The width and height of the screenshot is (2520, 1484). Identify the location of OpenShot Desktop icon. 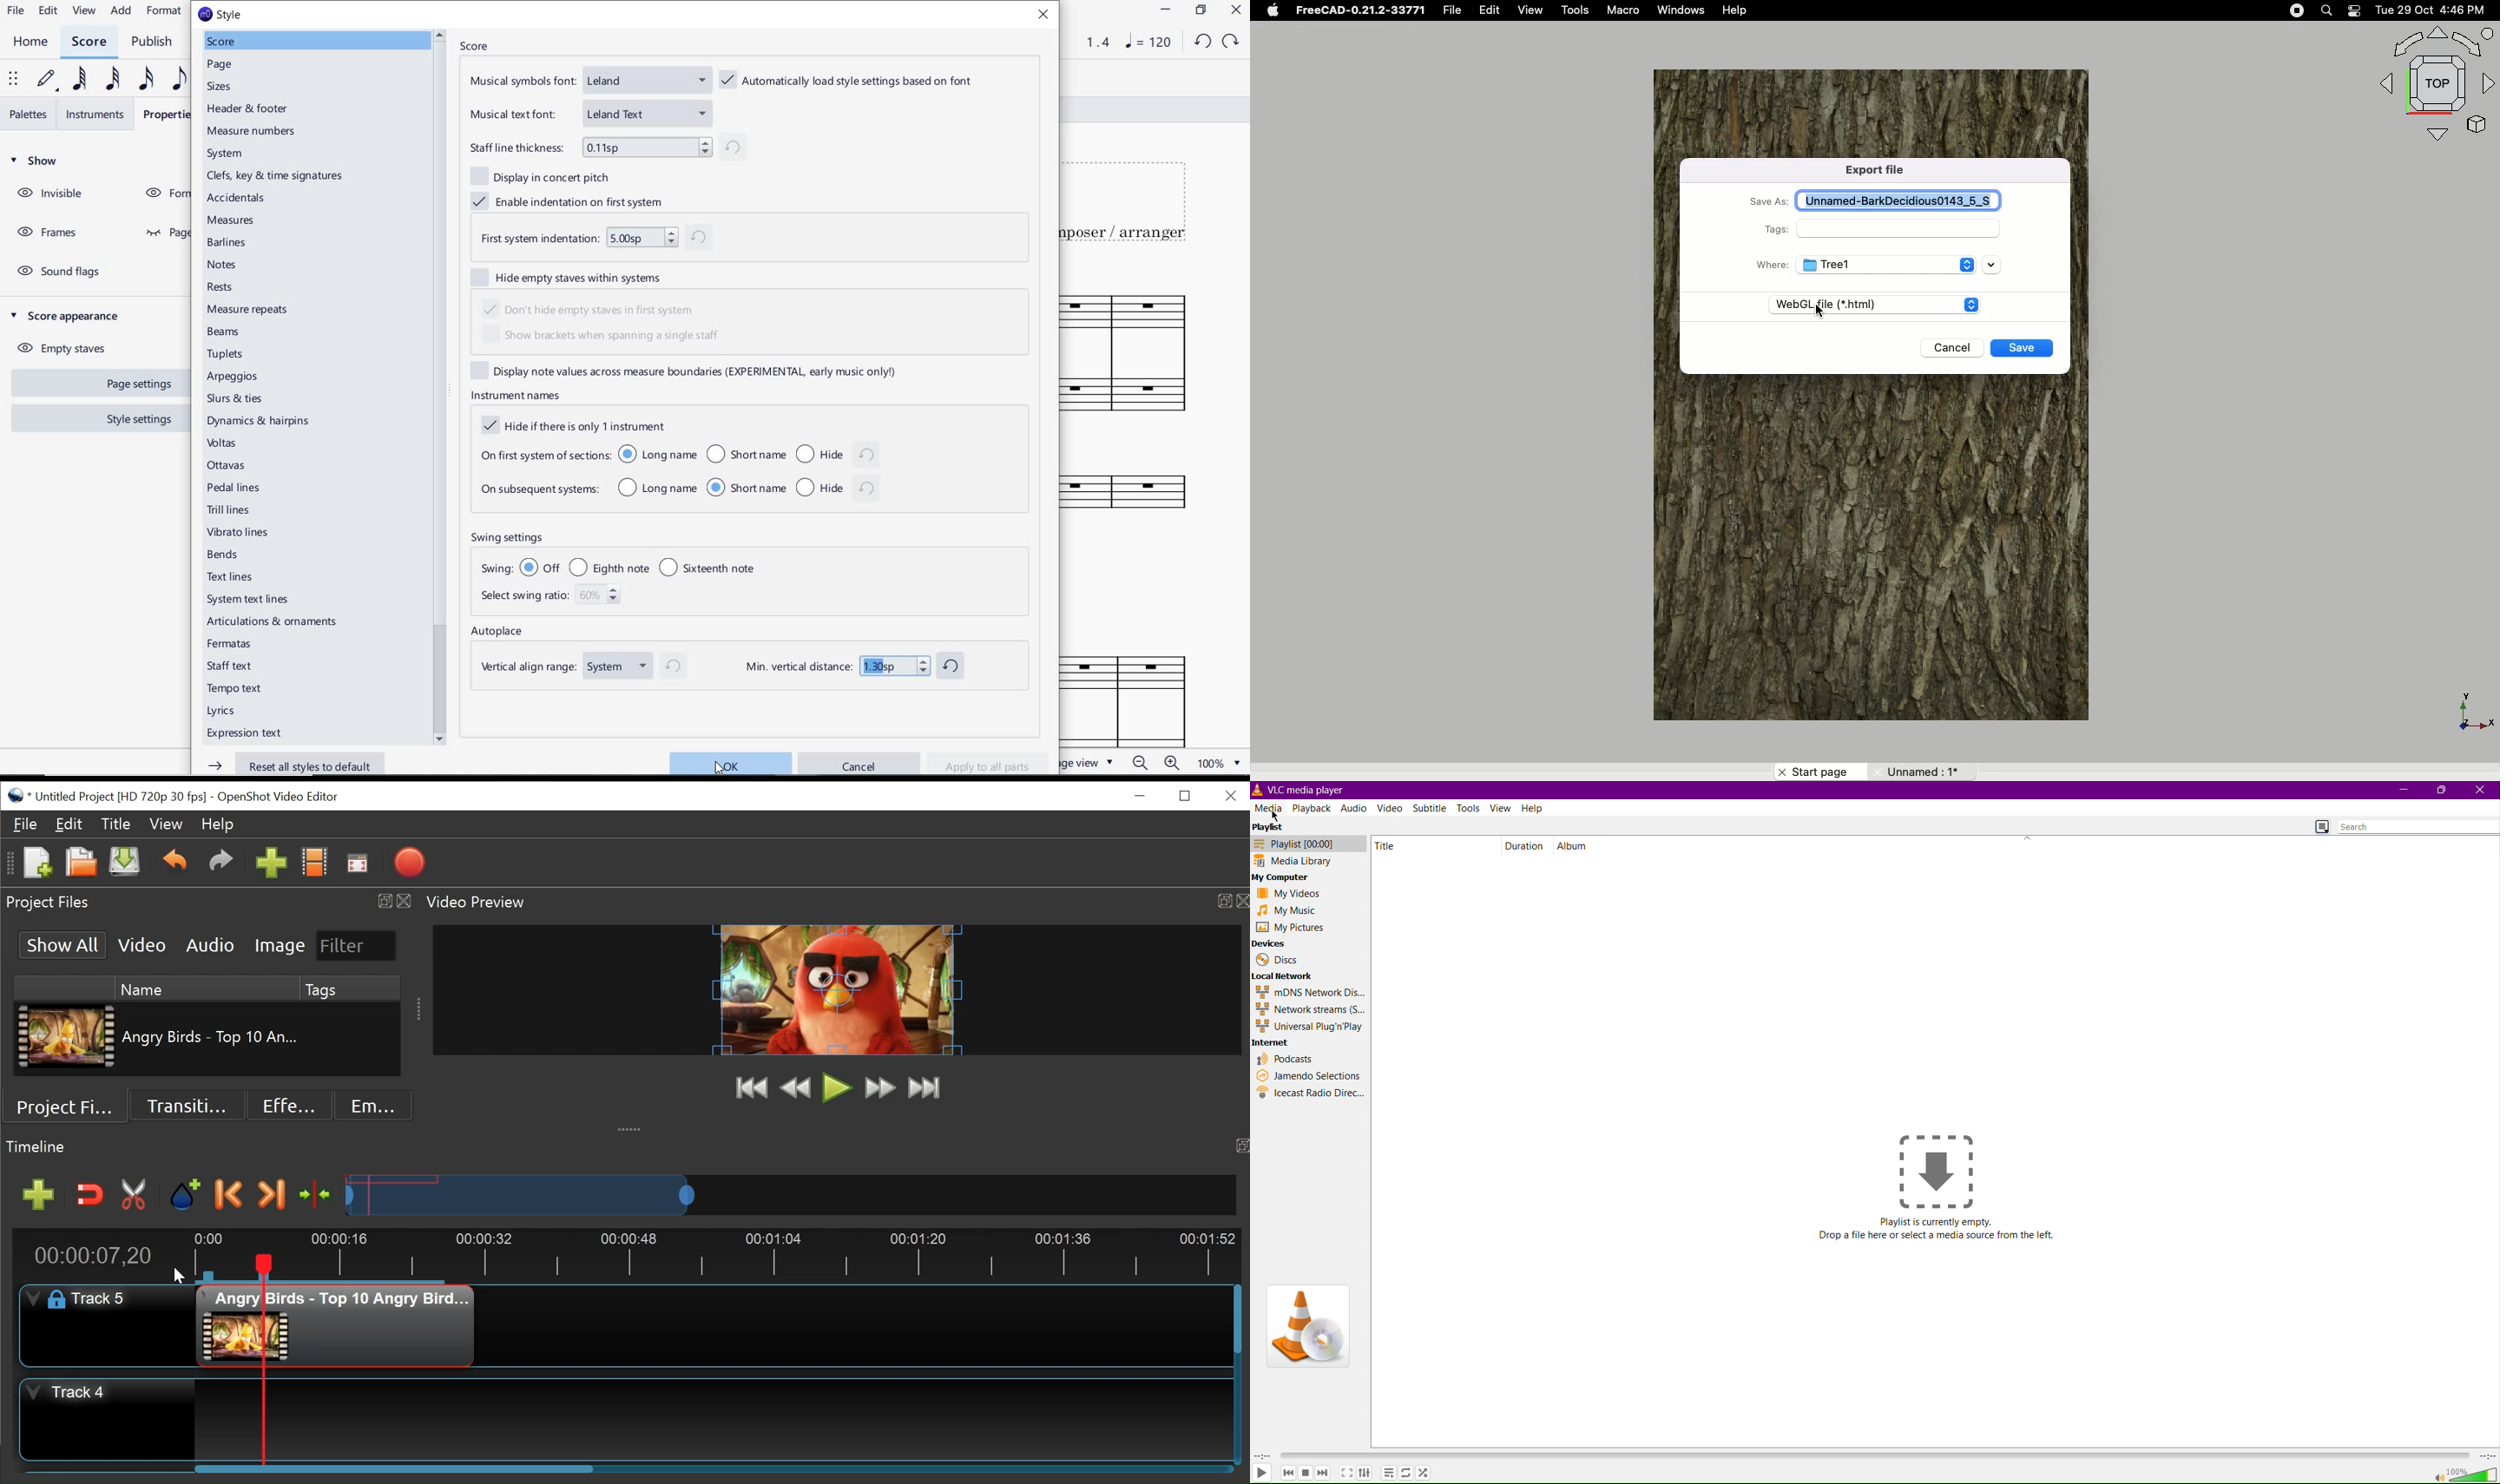
(18, 795).